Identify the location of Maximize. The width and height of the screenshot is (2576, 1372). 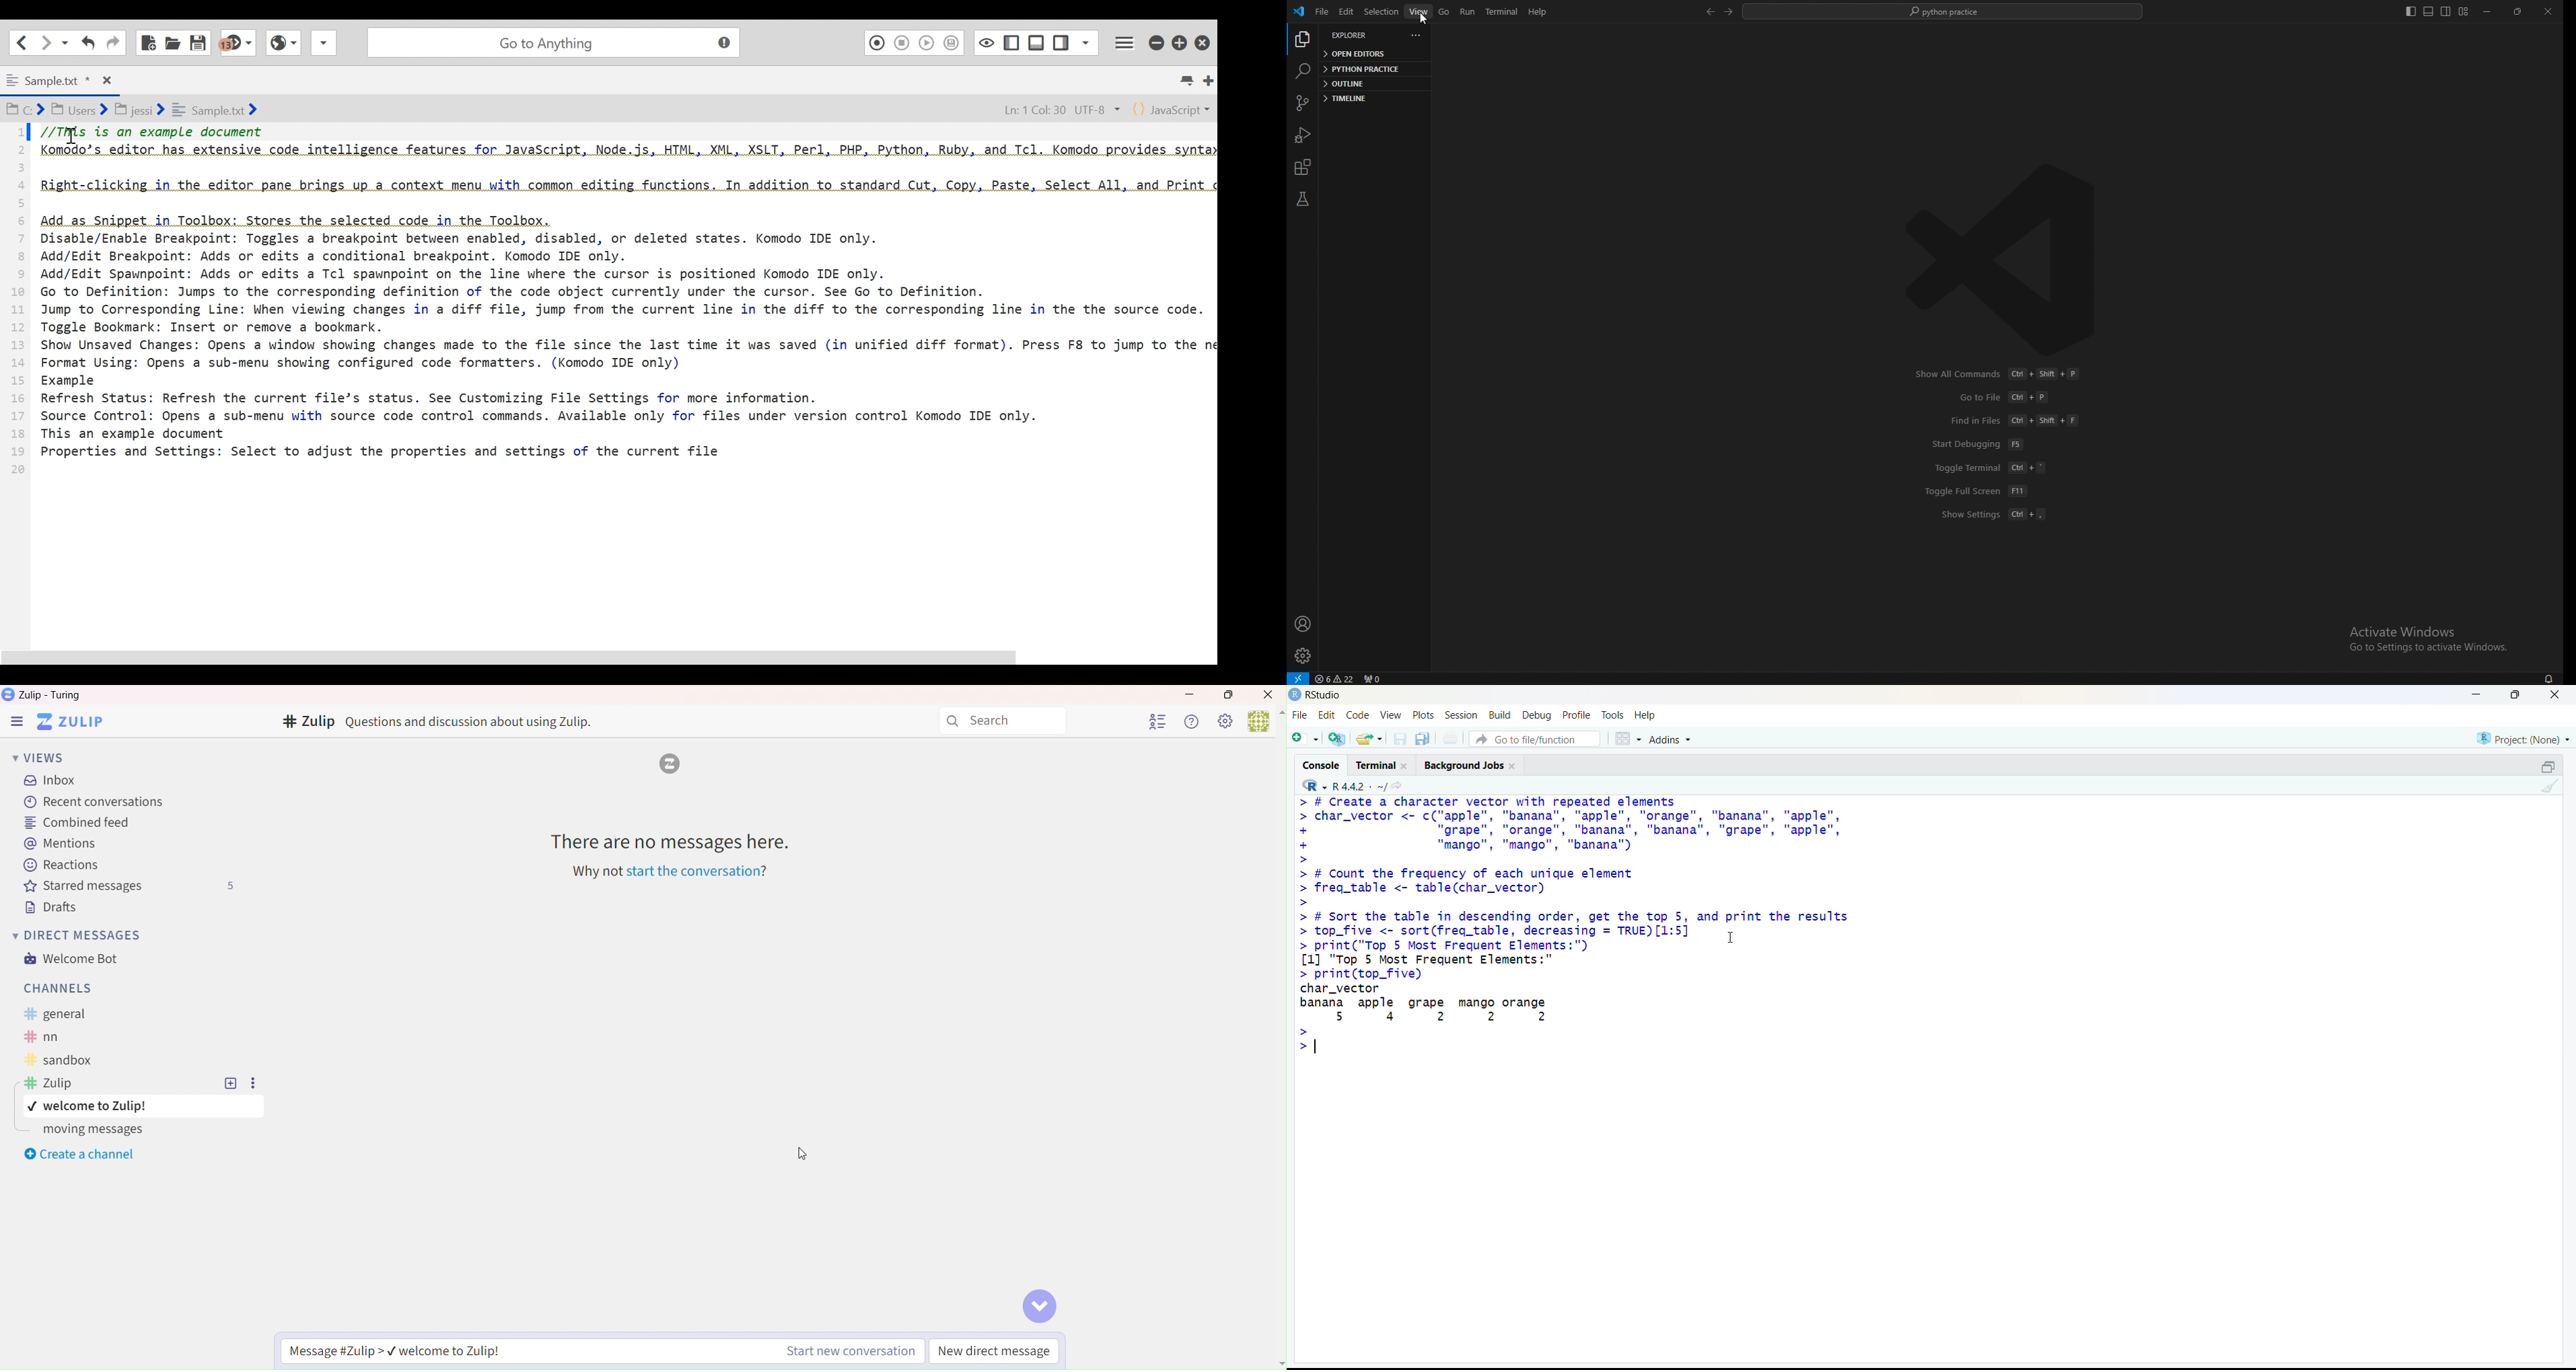
(2548, 764).